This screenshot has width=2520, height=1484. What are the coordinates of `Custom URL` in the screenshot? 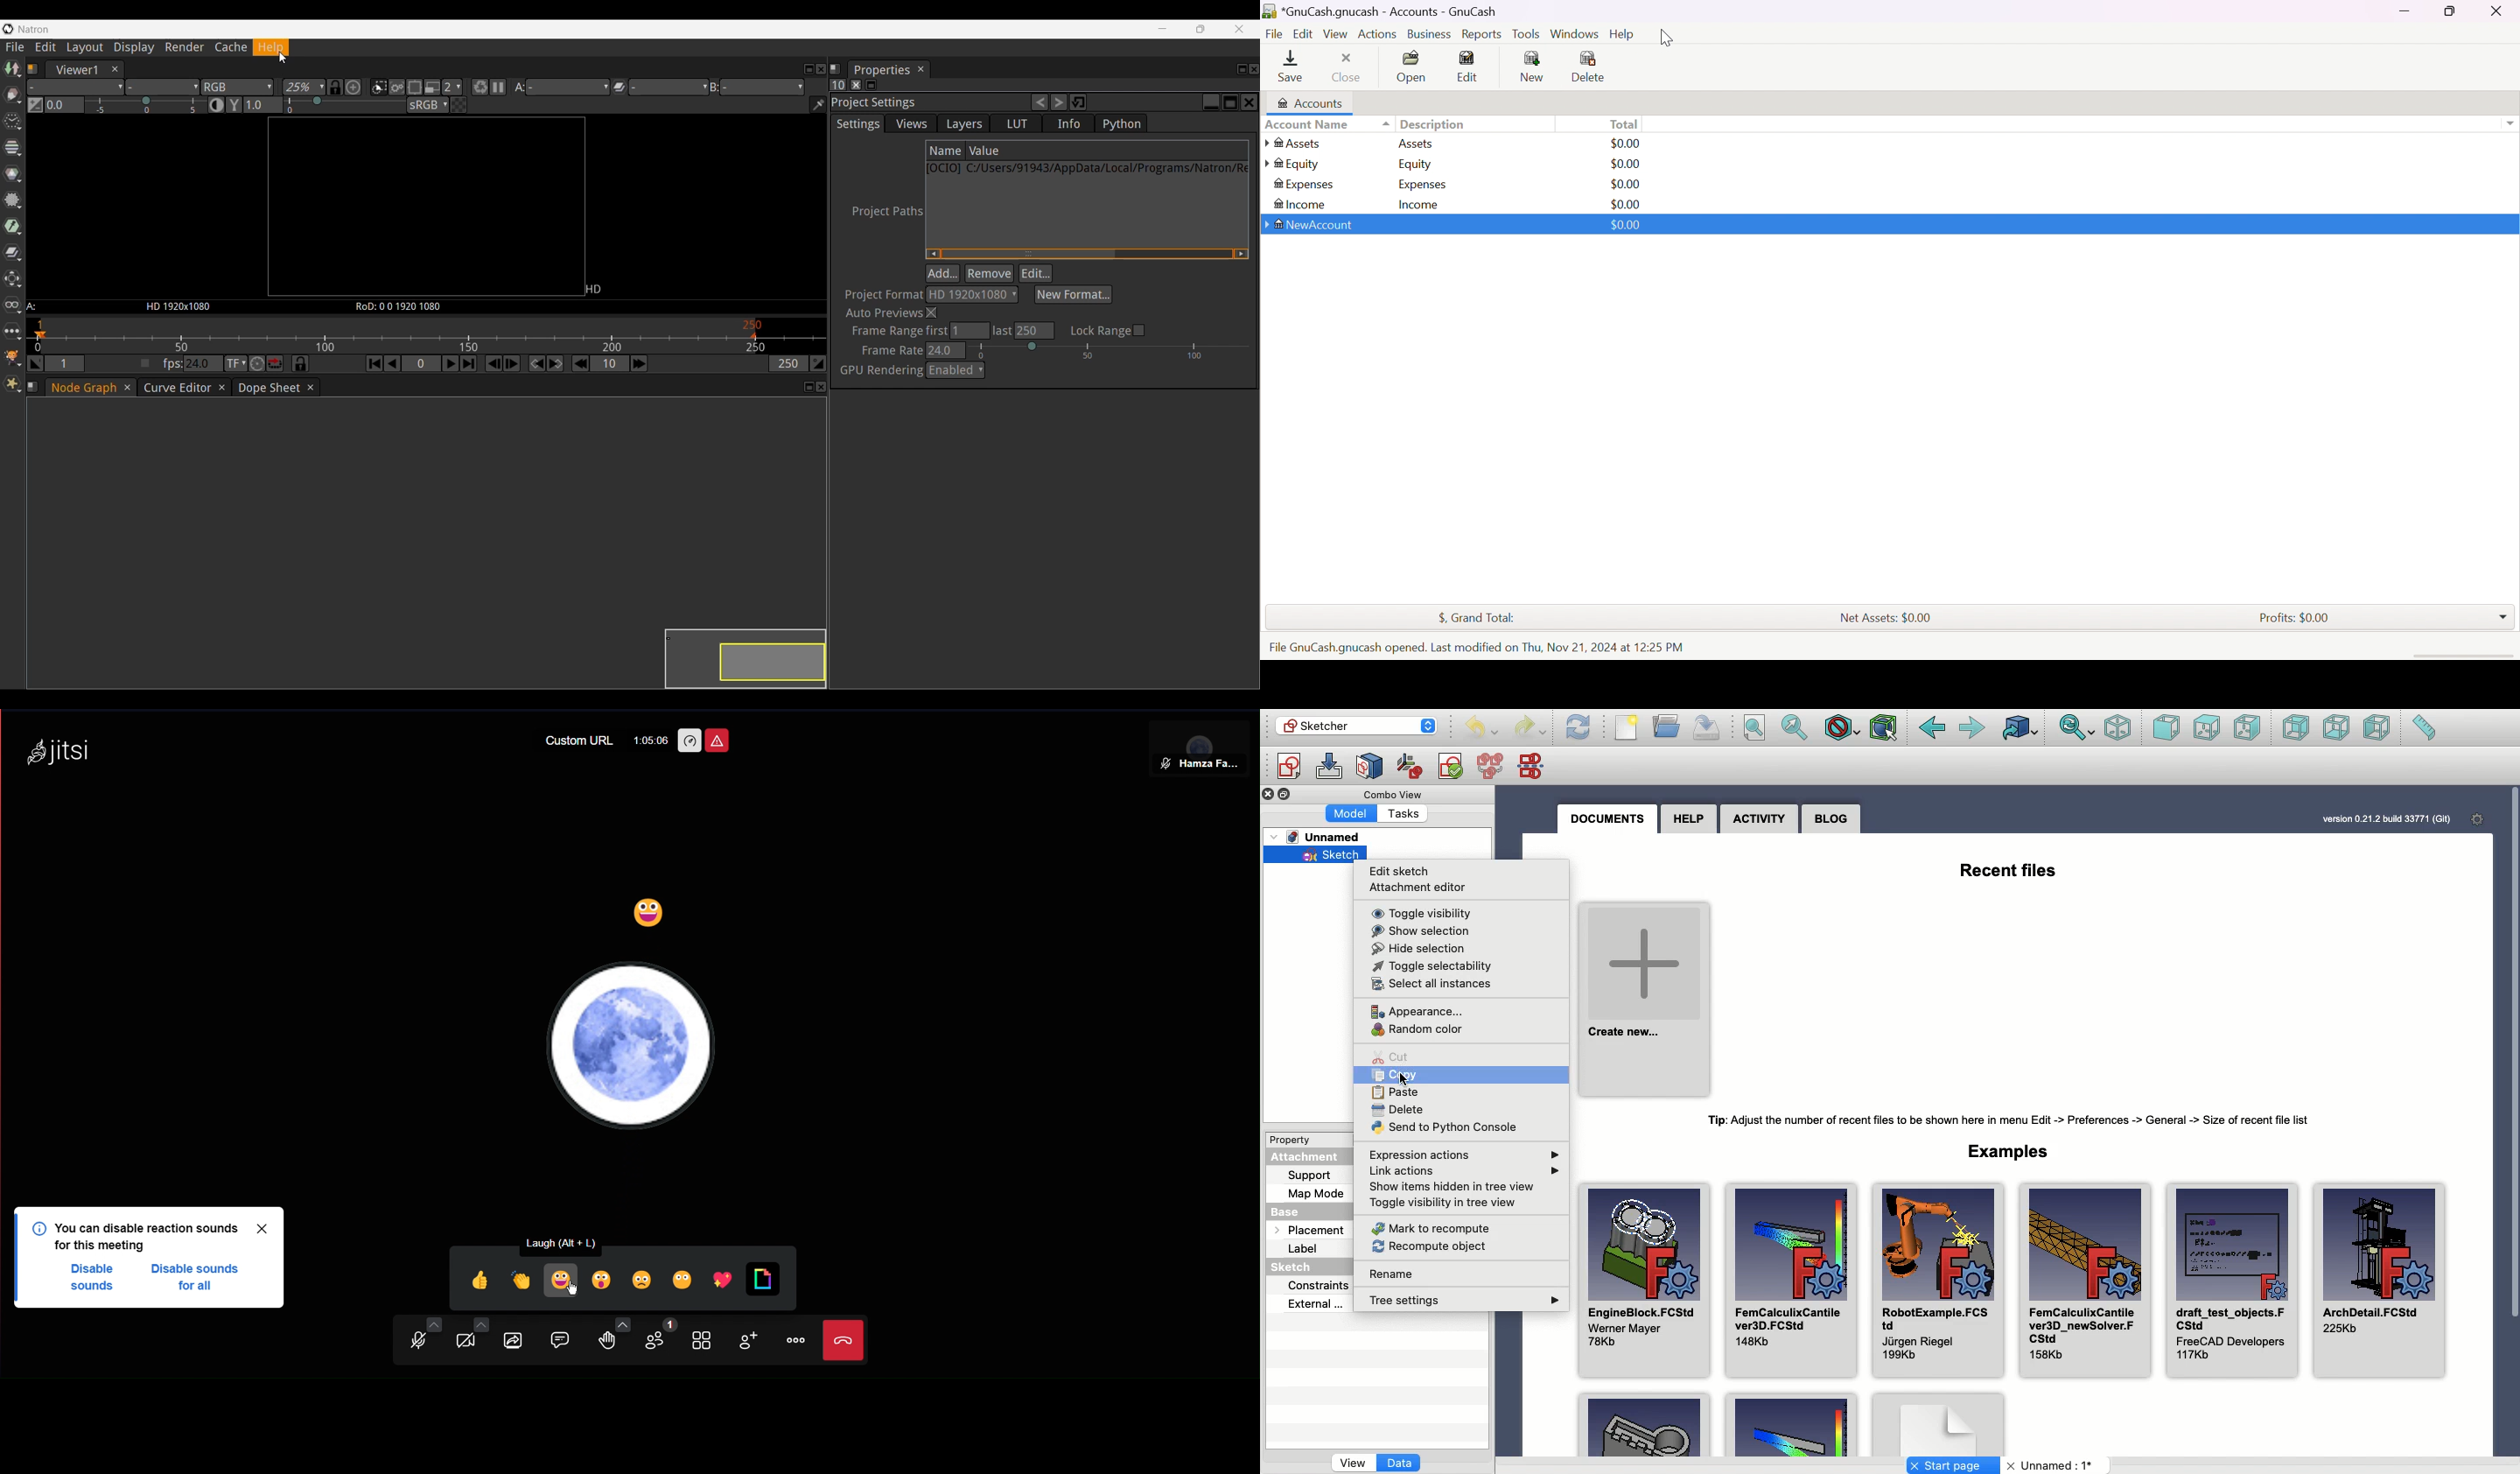 It's located at (580, 741).